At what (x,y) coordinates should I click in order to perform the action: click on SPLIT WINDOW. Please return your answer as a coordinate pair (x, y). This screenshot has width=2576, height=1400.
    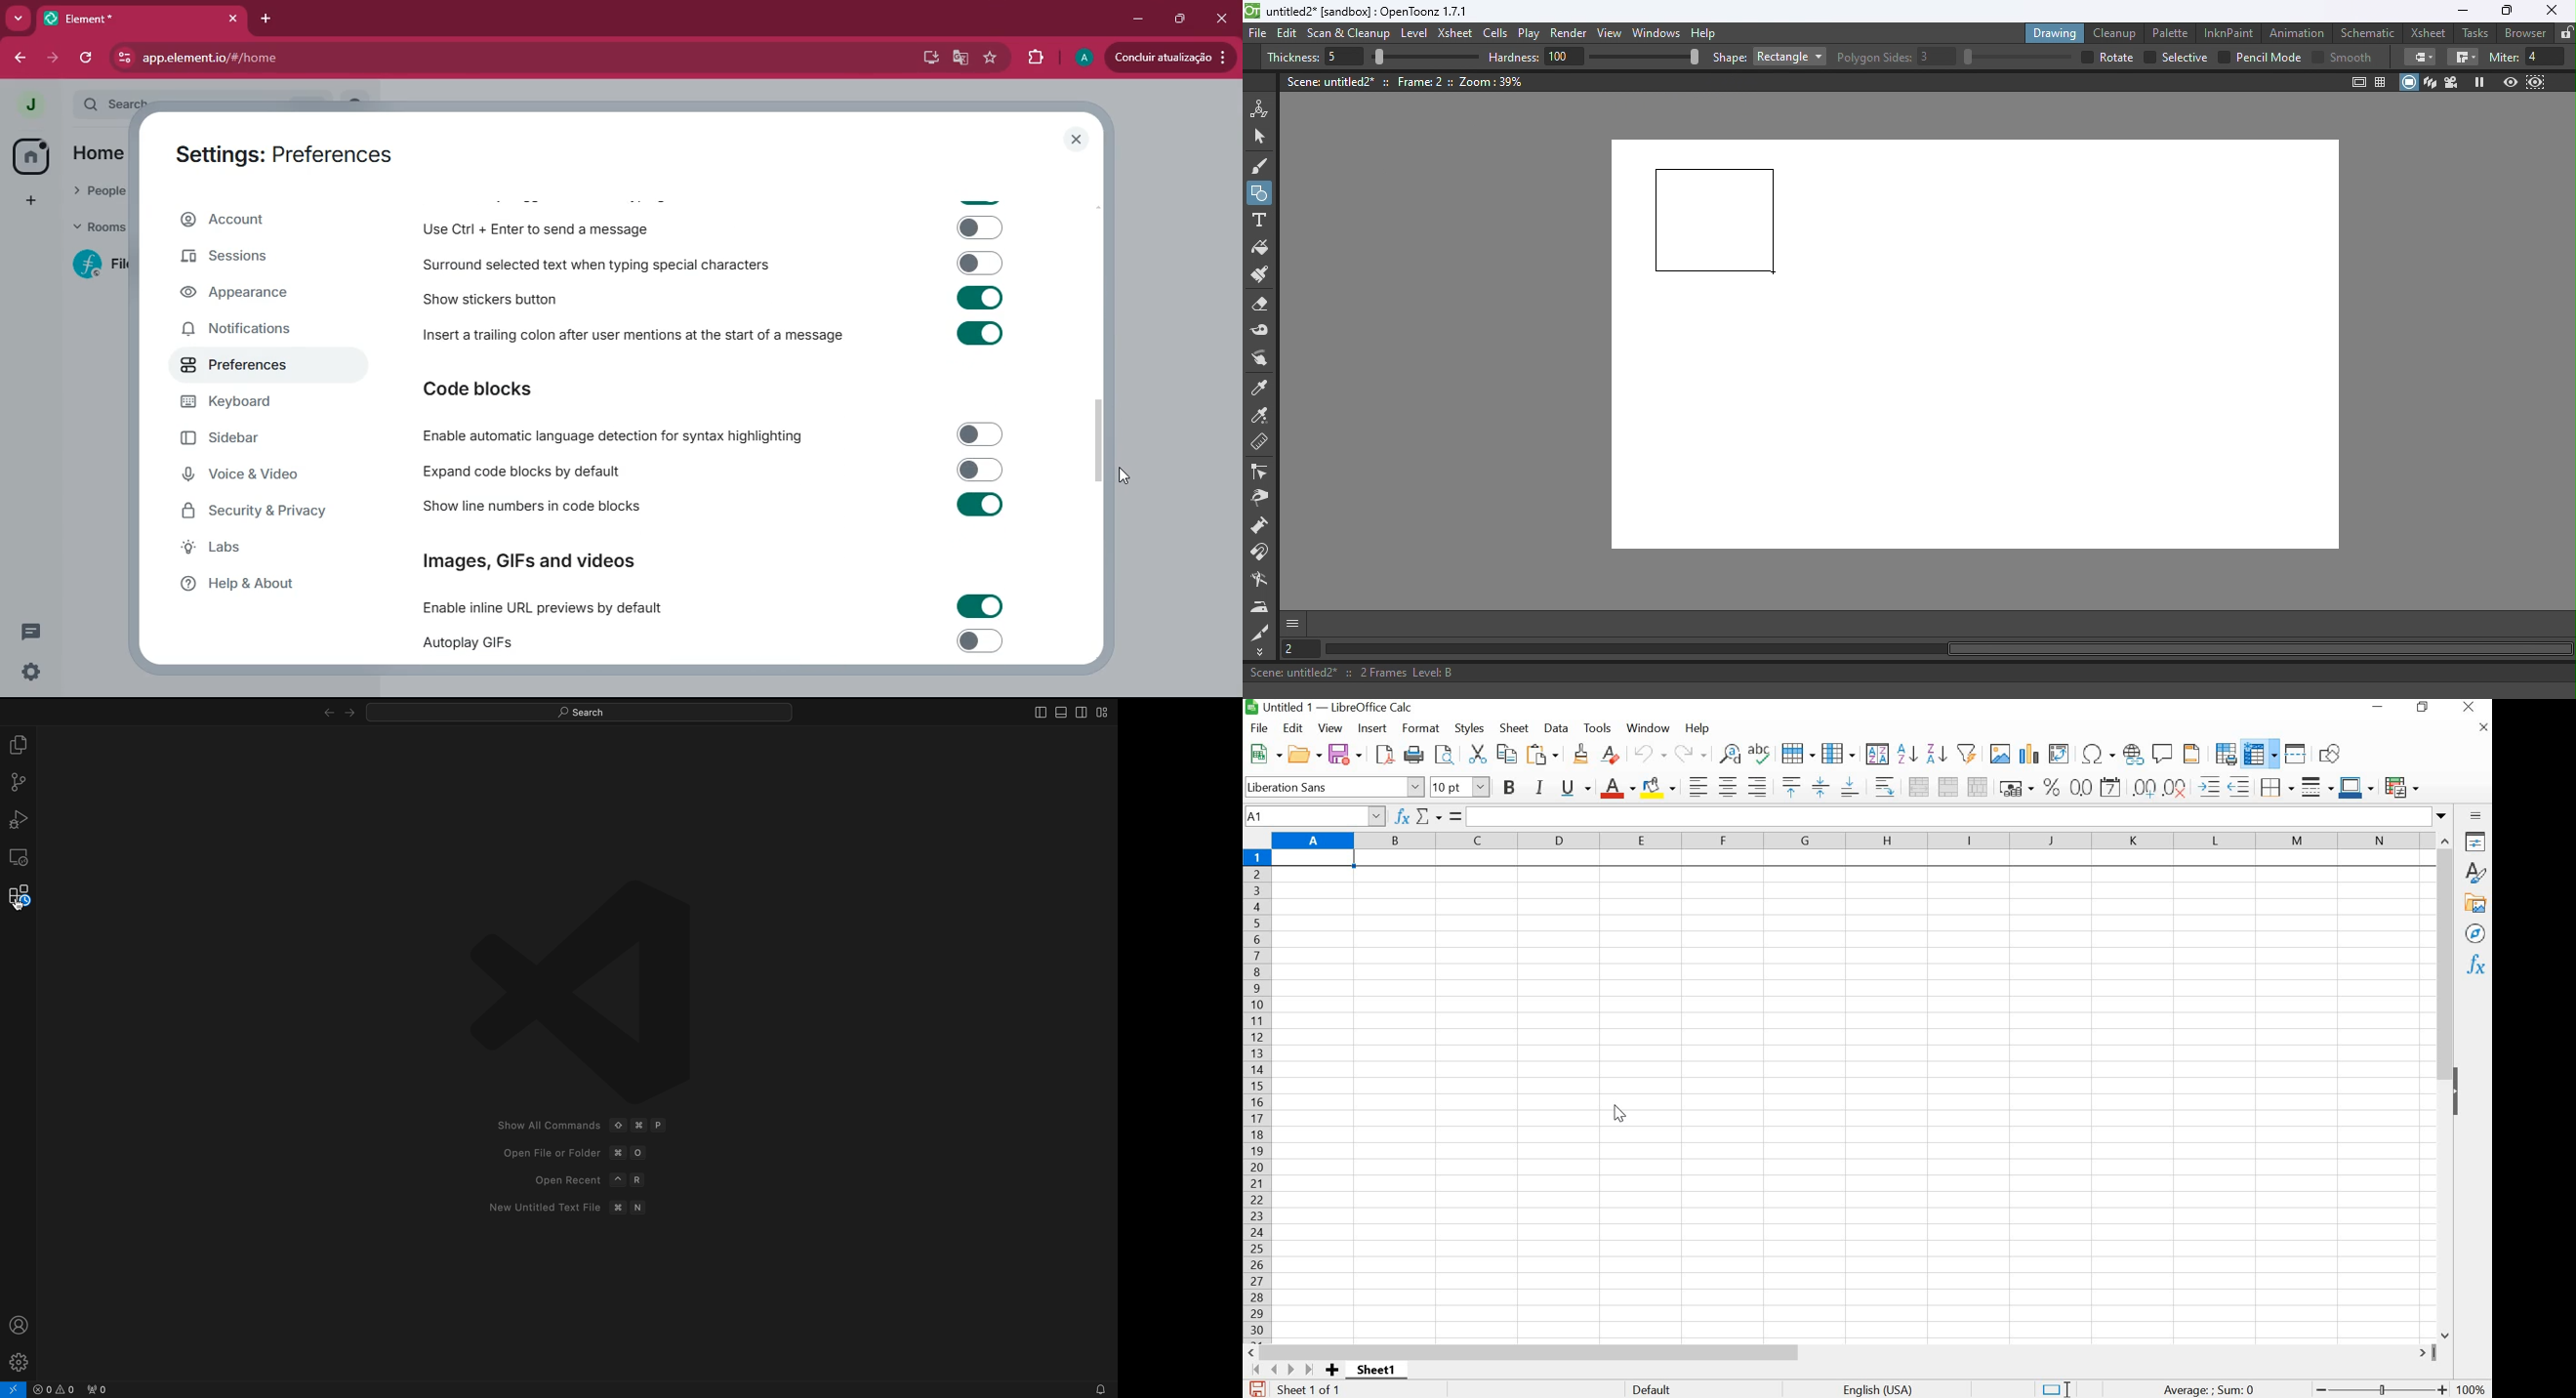
    Looking at the image, I should click on (2294, 753).